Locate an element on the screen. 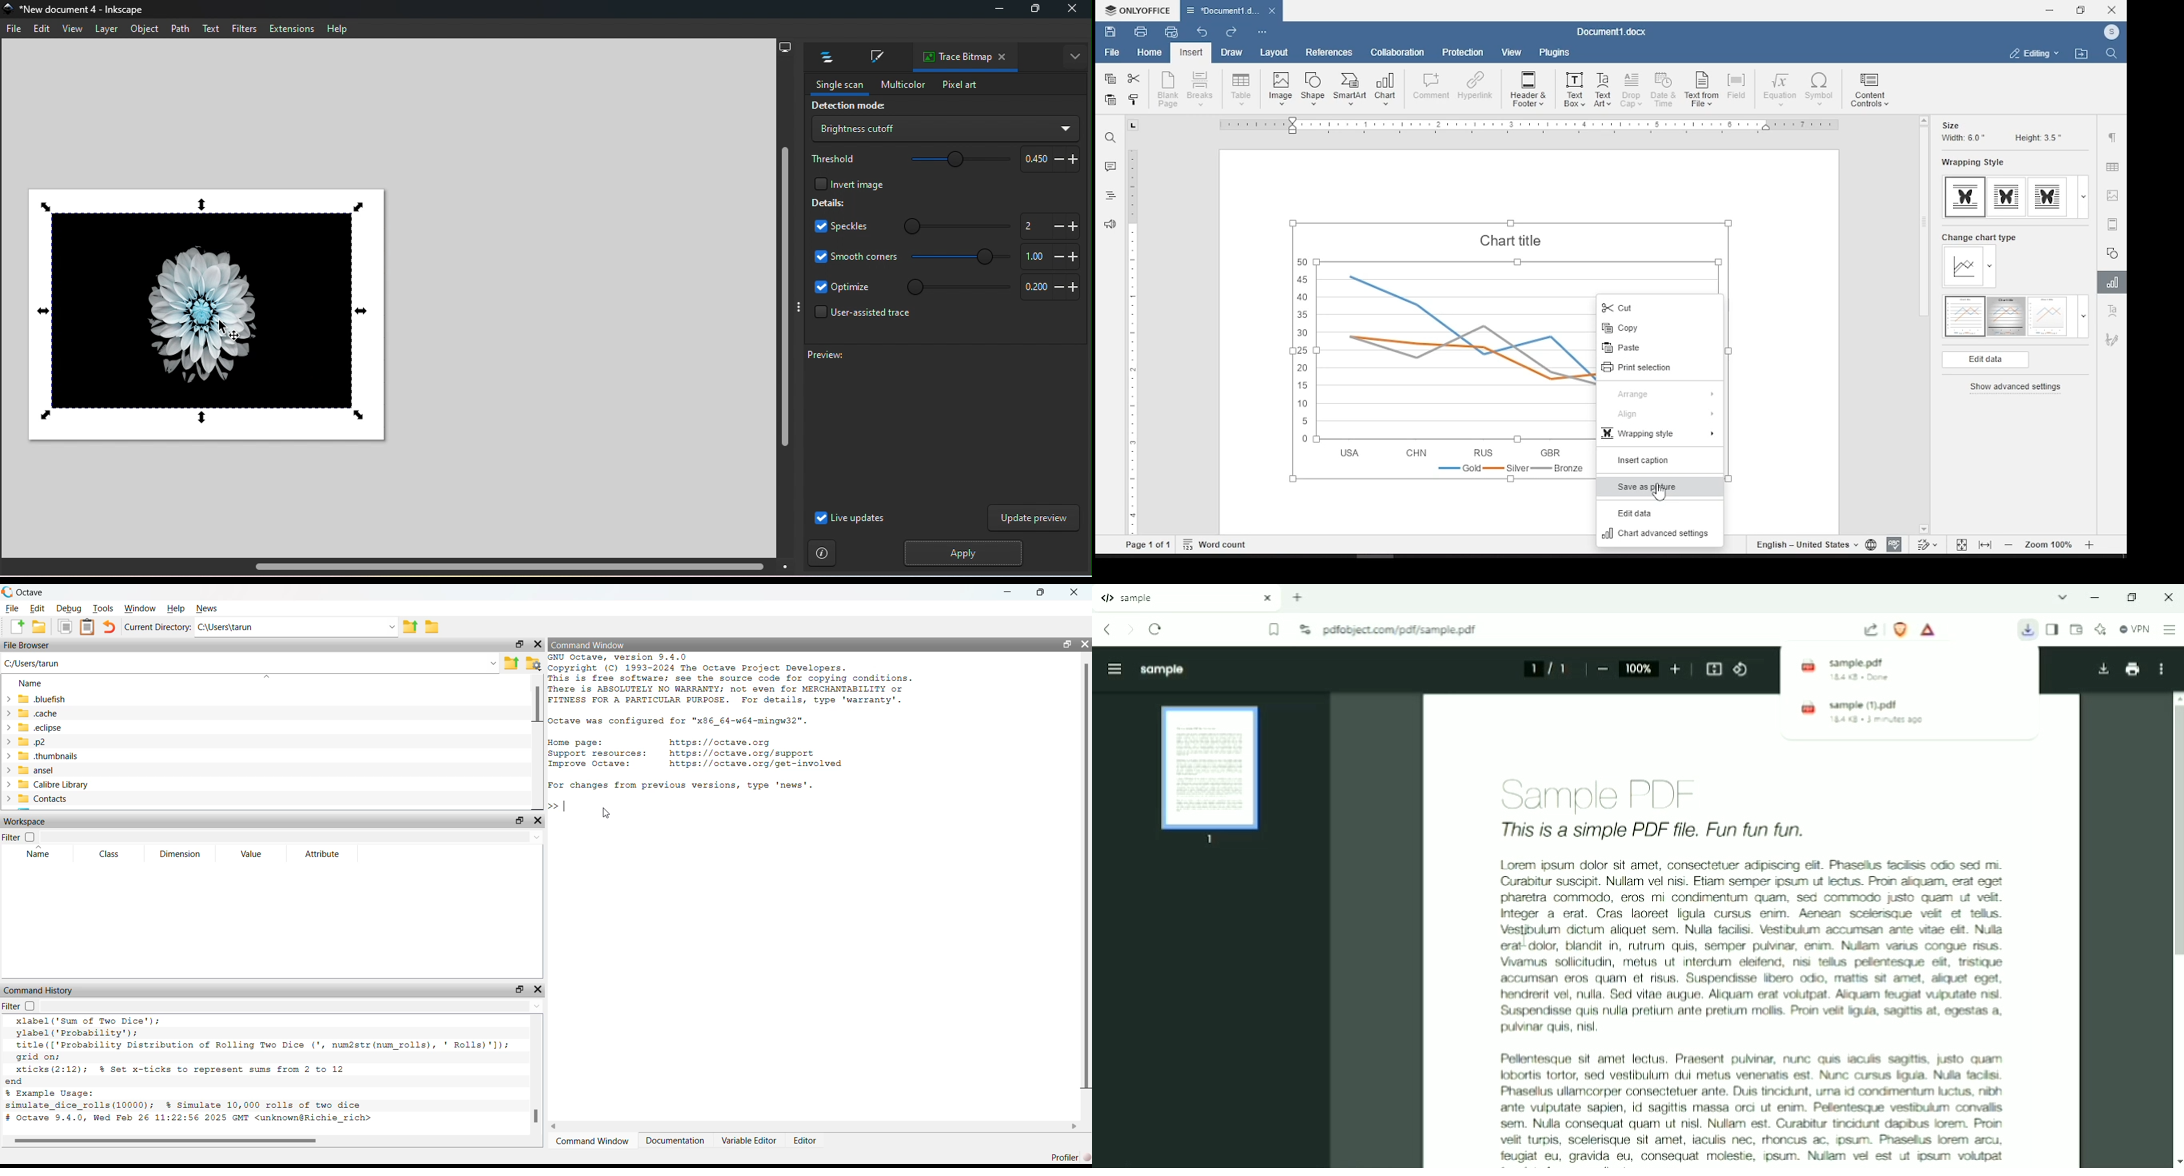  references is located at coordinates (1328, 52).